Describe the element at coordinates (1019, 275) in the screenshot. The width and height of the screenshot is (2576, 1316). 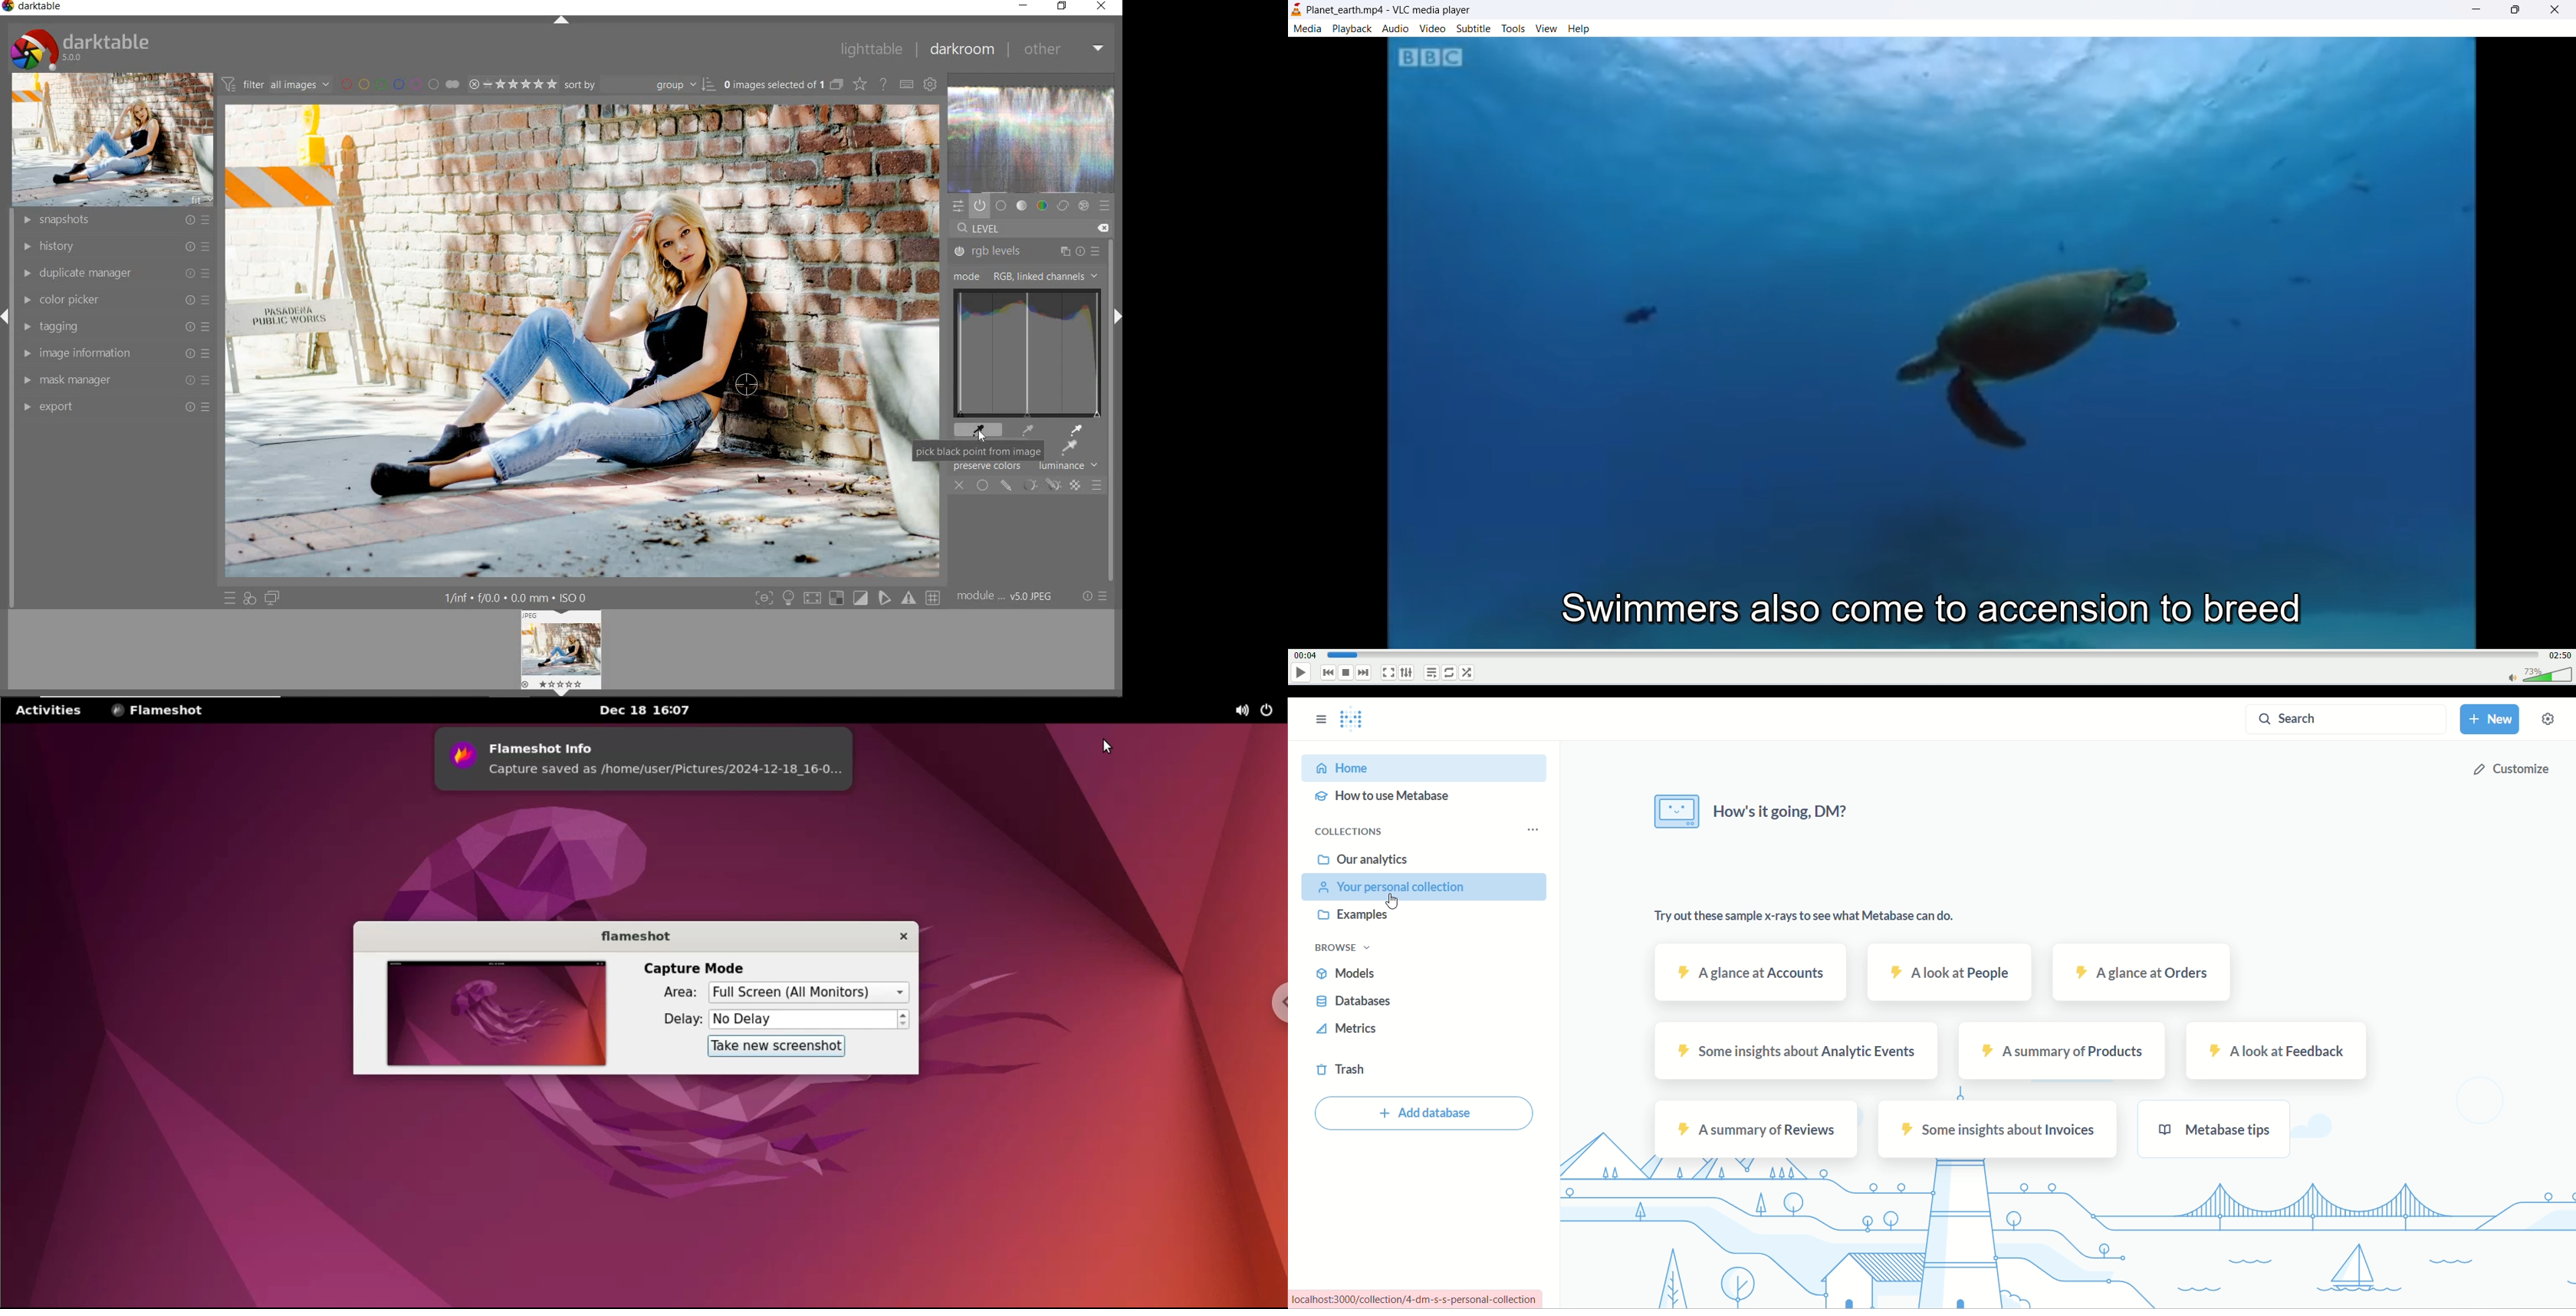
I see `mode: RGB, LINKED CHANNELS` at that location.